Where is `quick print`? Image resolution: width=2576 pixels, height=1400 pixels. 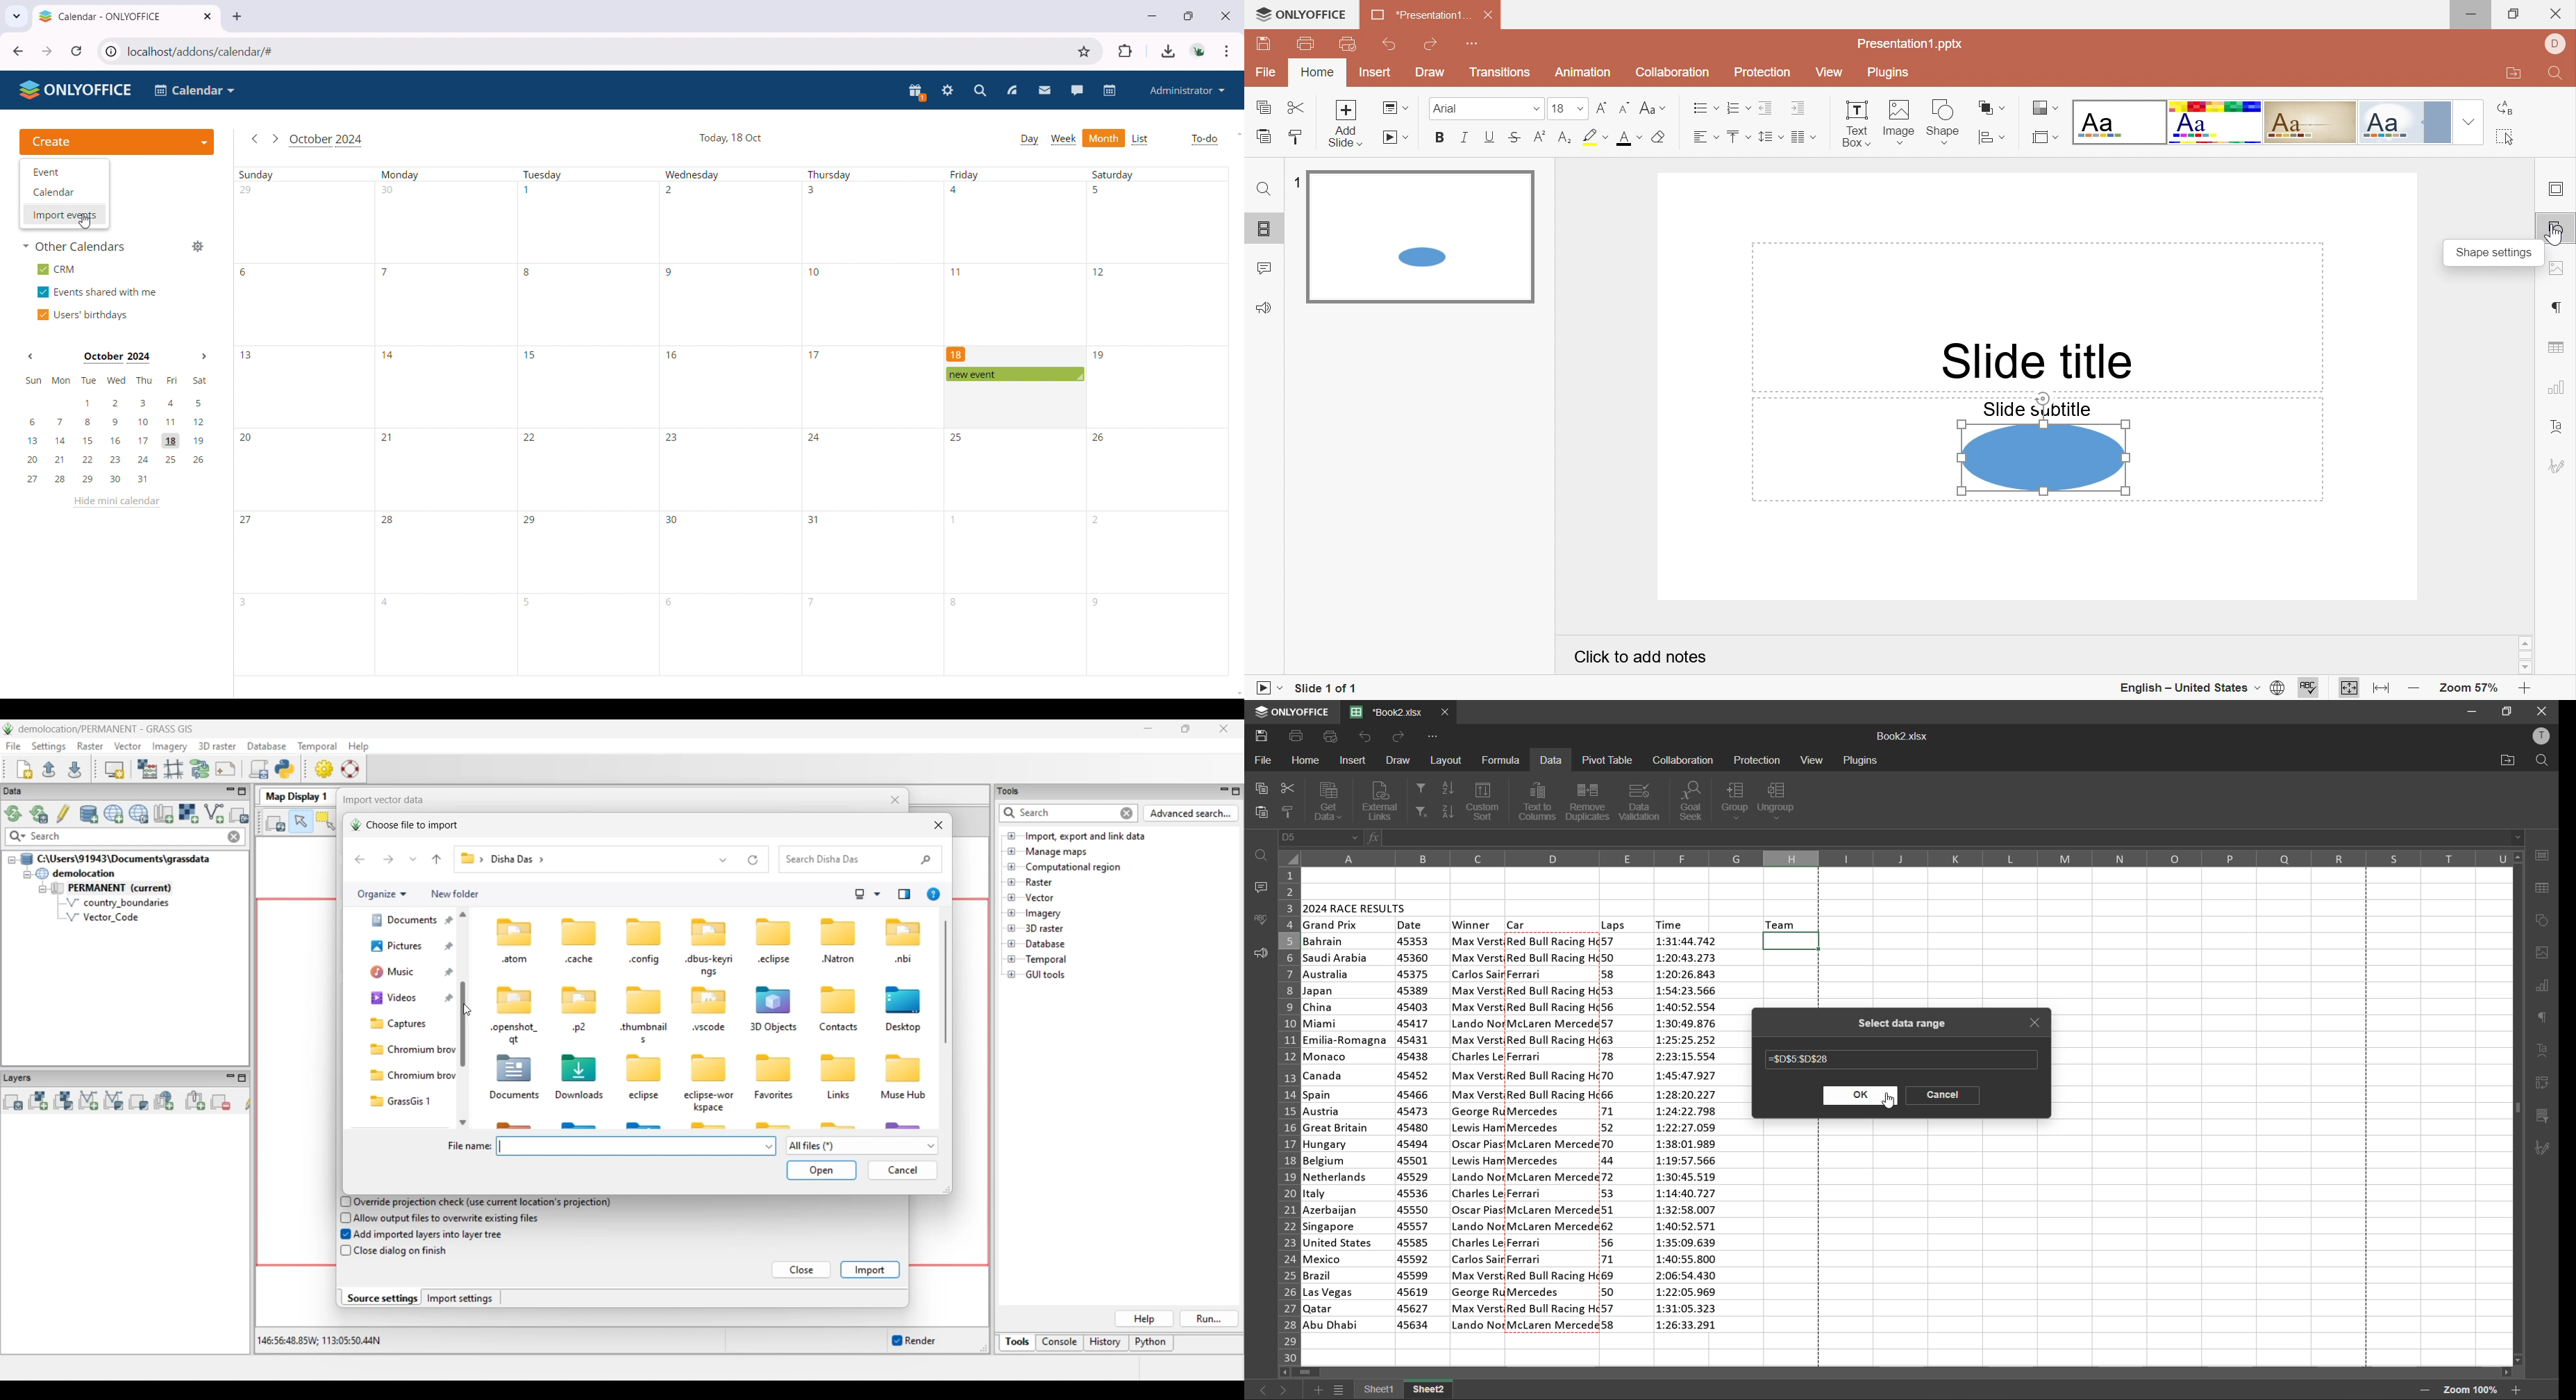 quick print is located at coordinates (1329, 736).